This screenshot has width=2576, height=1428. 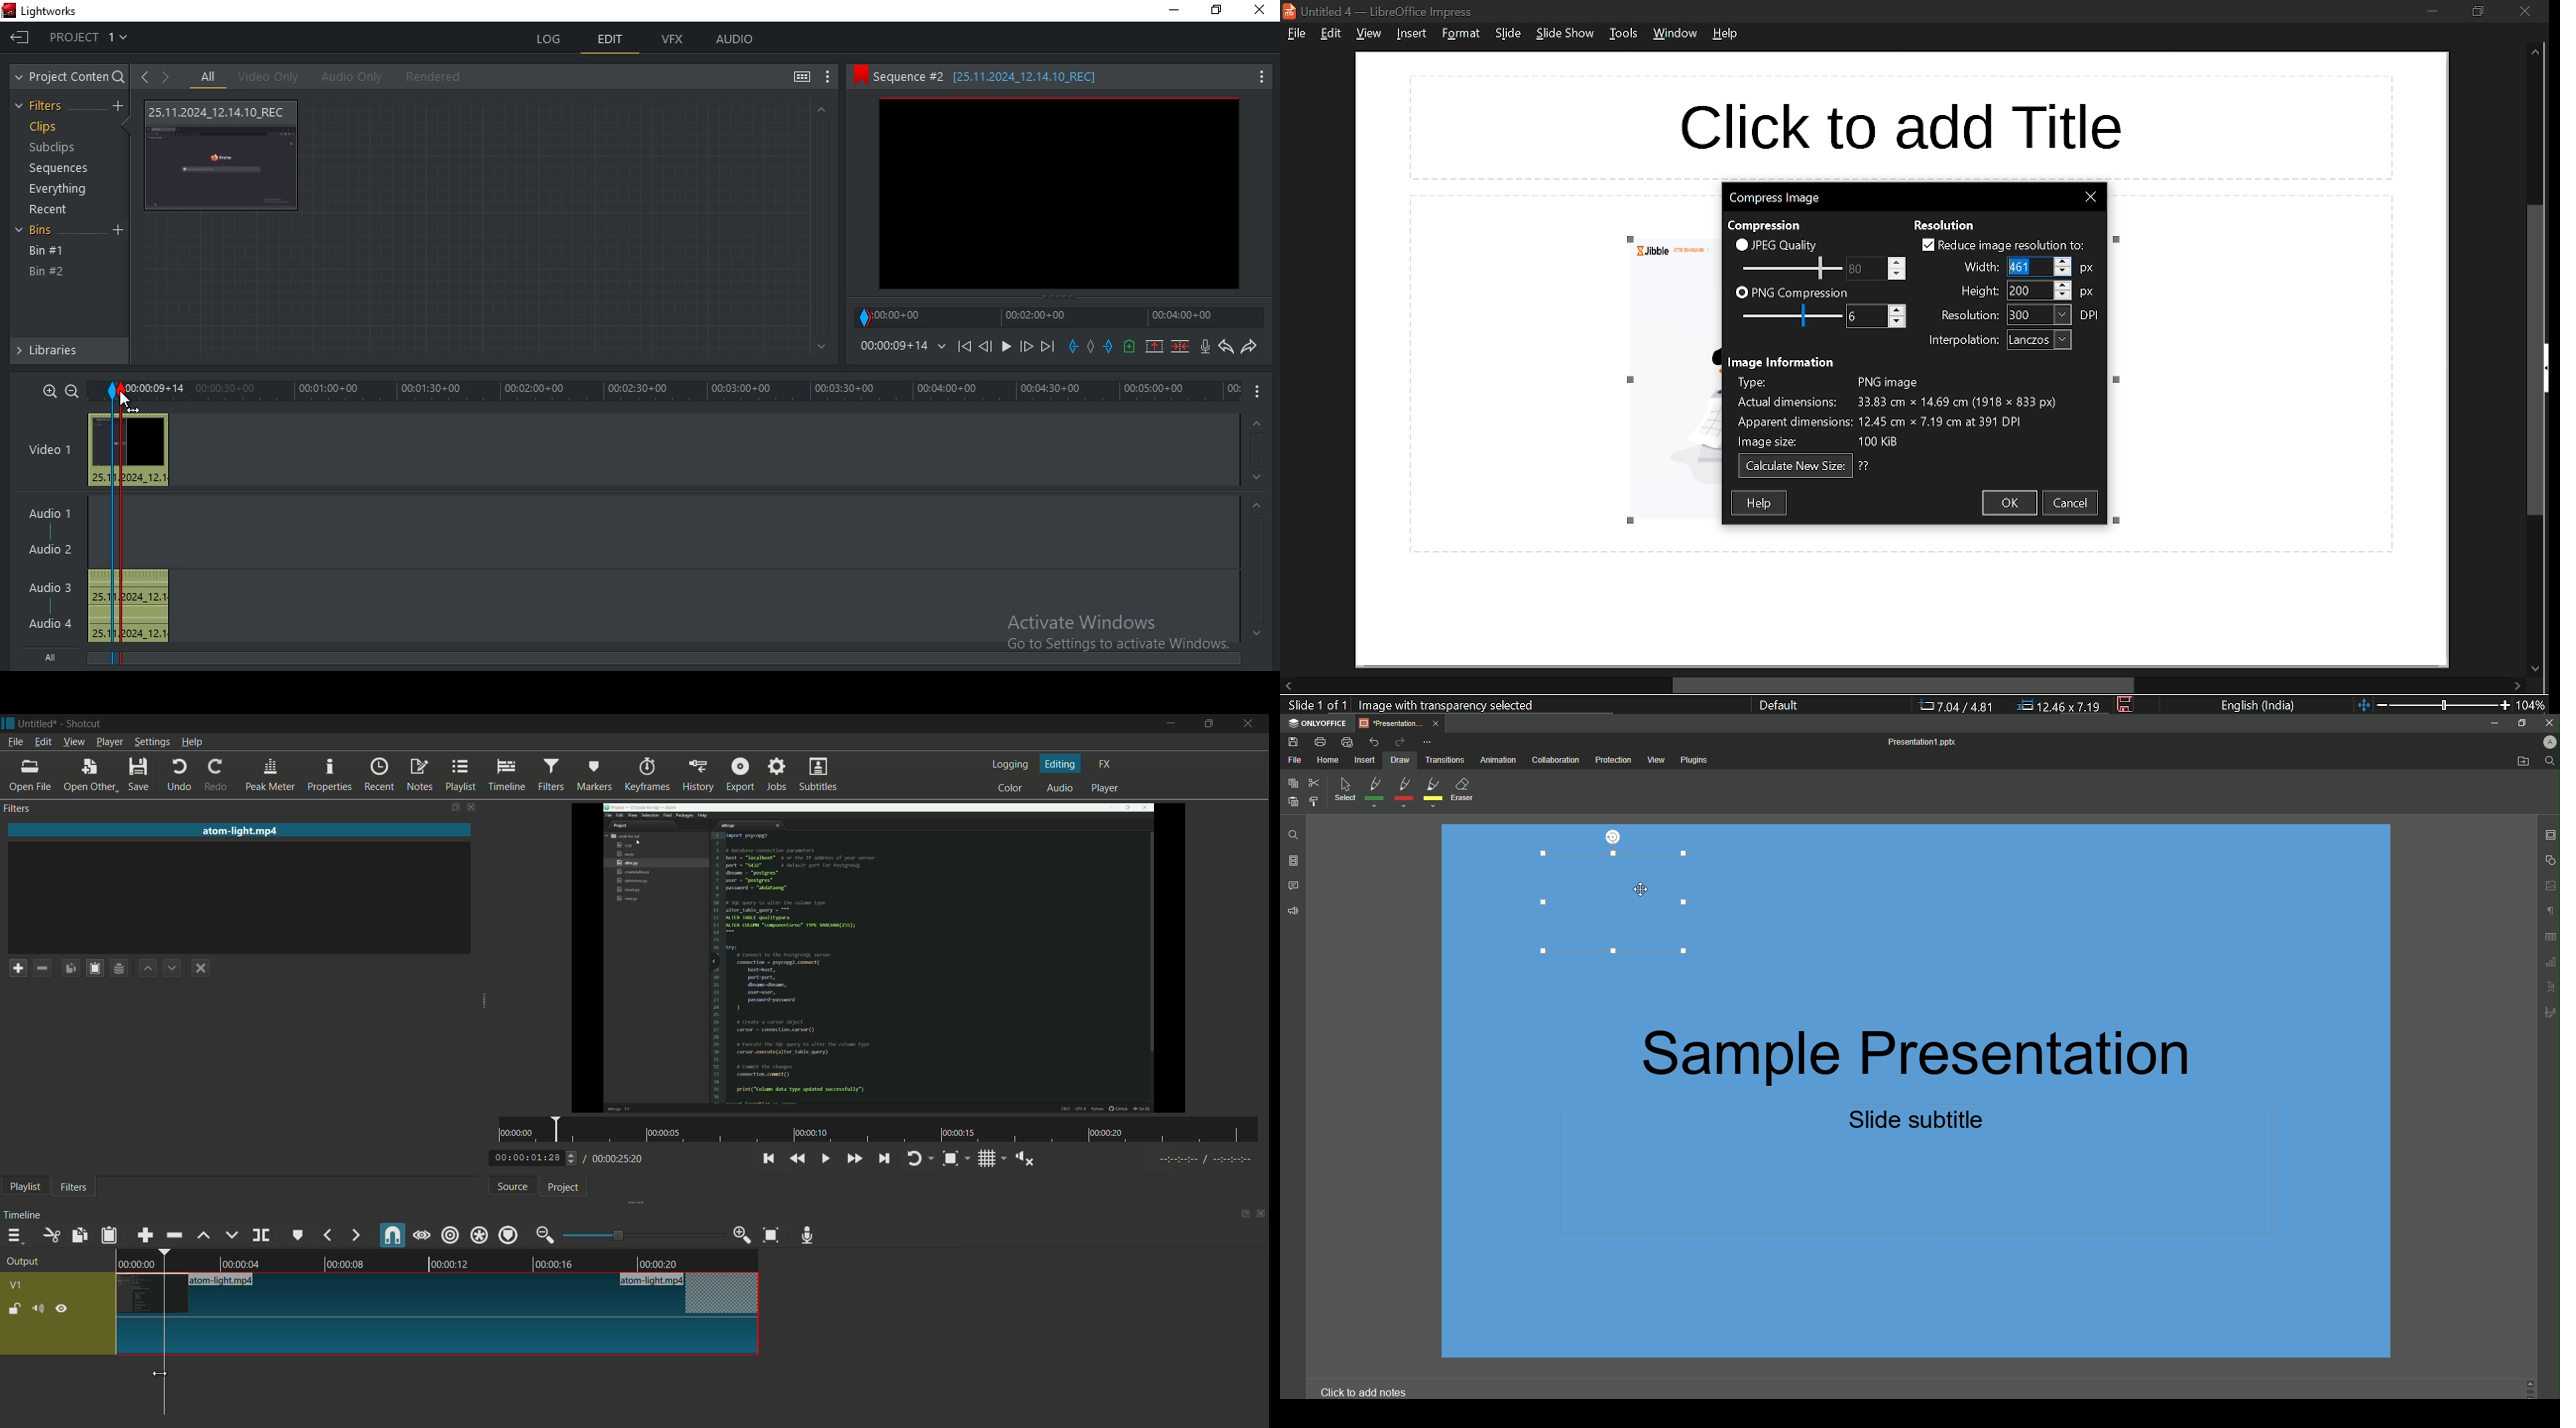 What do you see at coordinates (886, 1160) in the screenshot?
I see `skip to the next point` at bounding box center [886, 1160].